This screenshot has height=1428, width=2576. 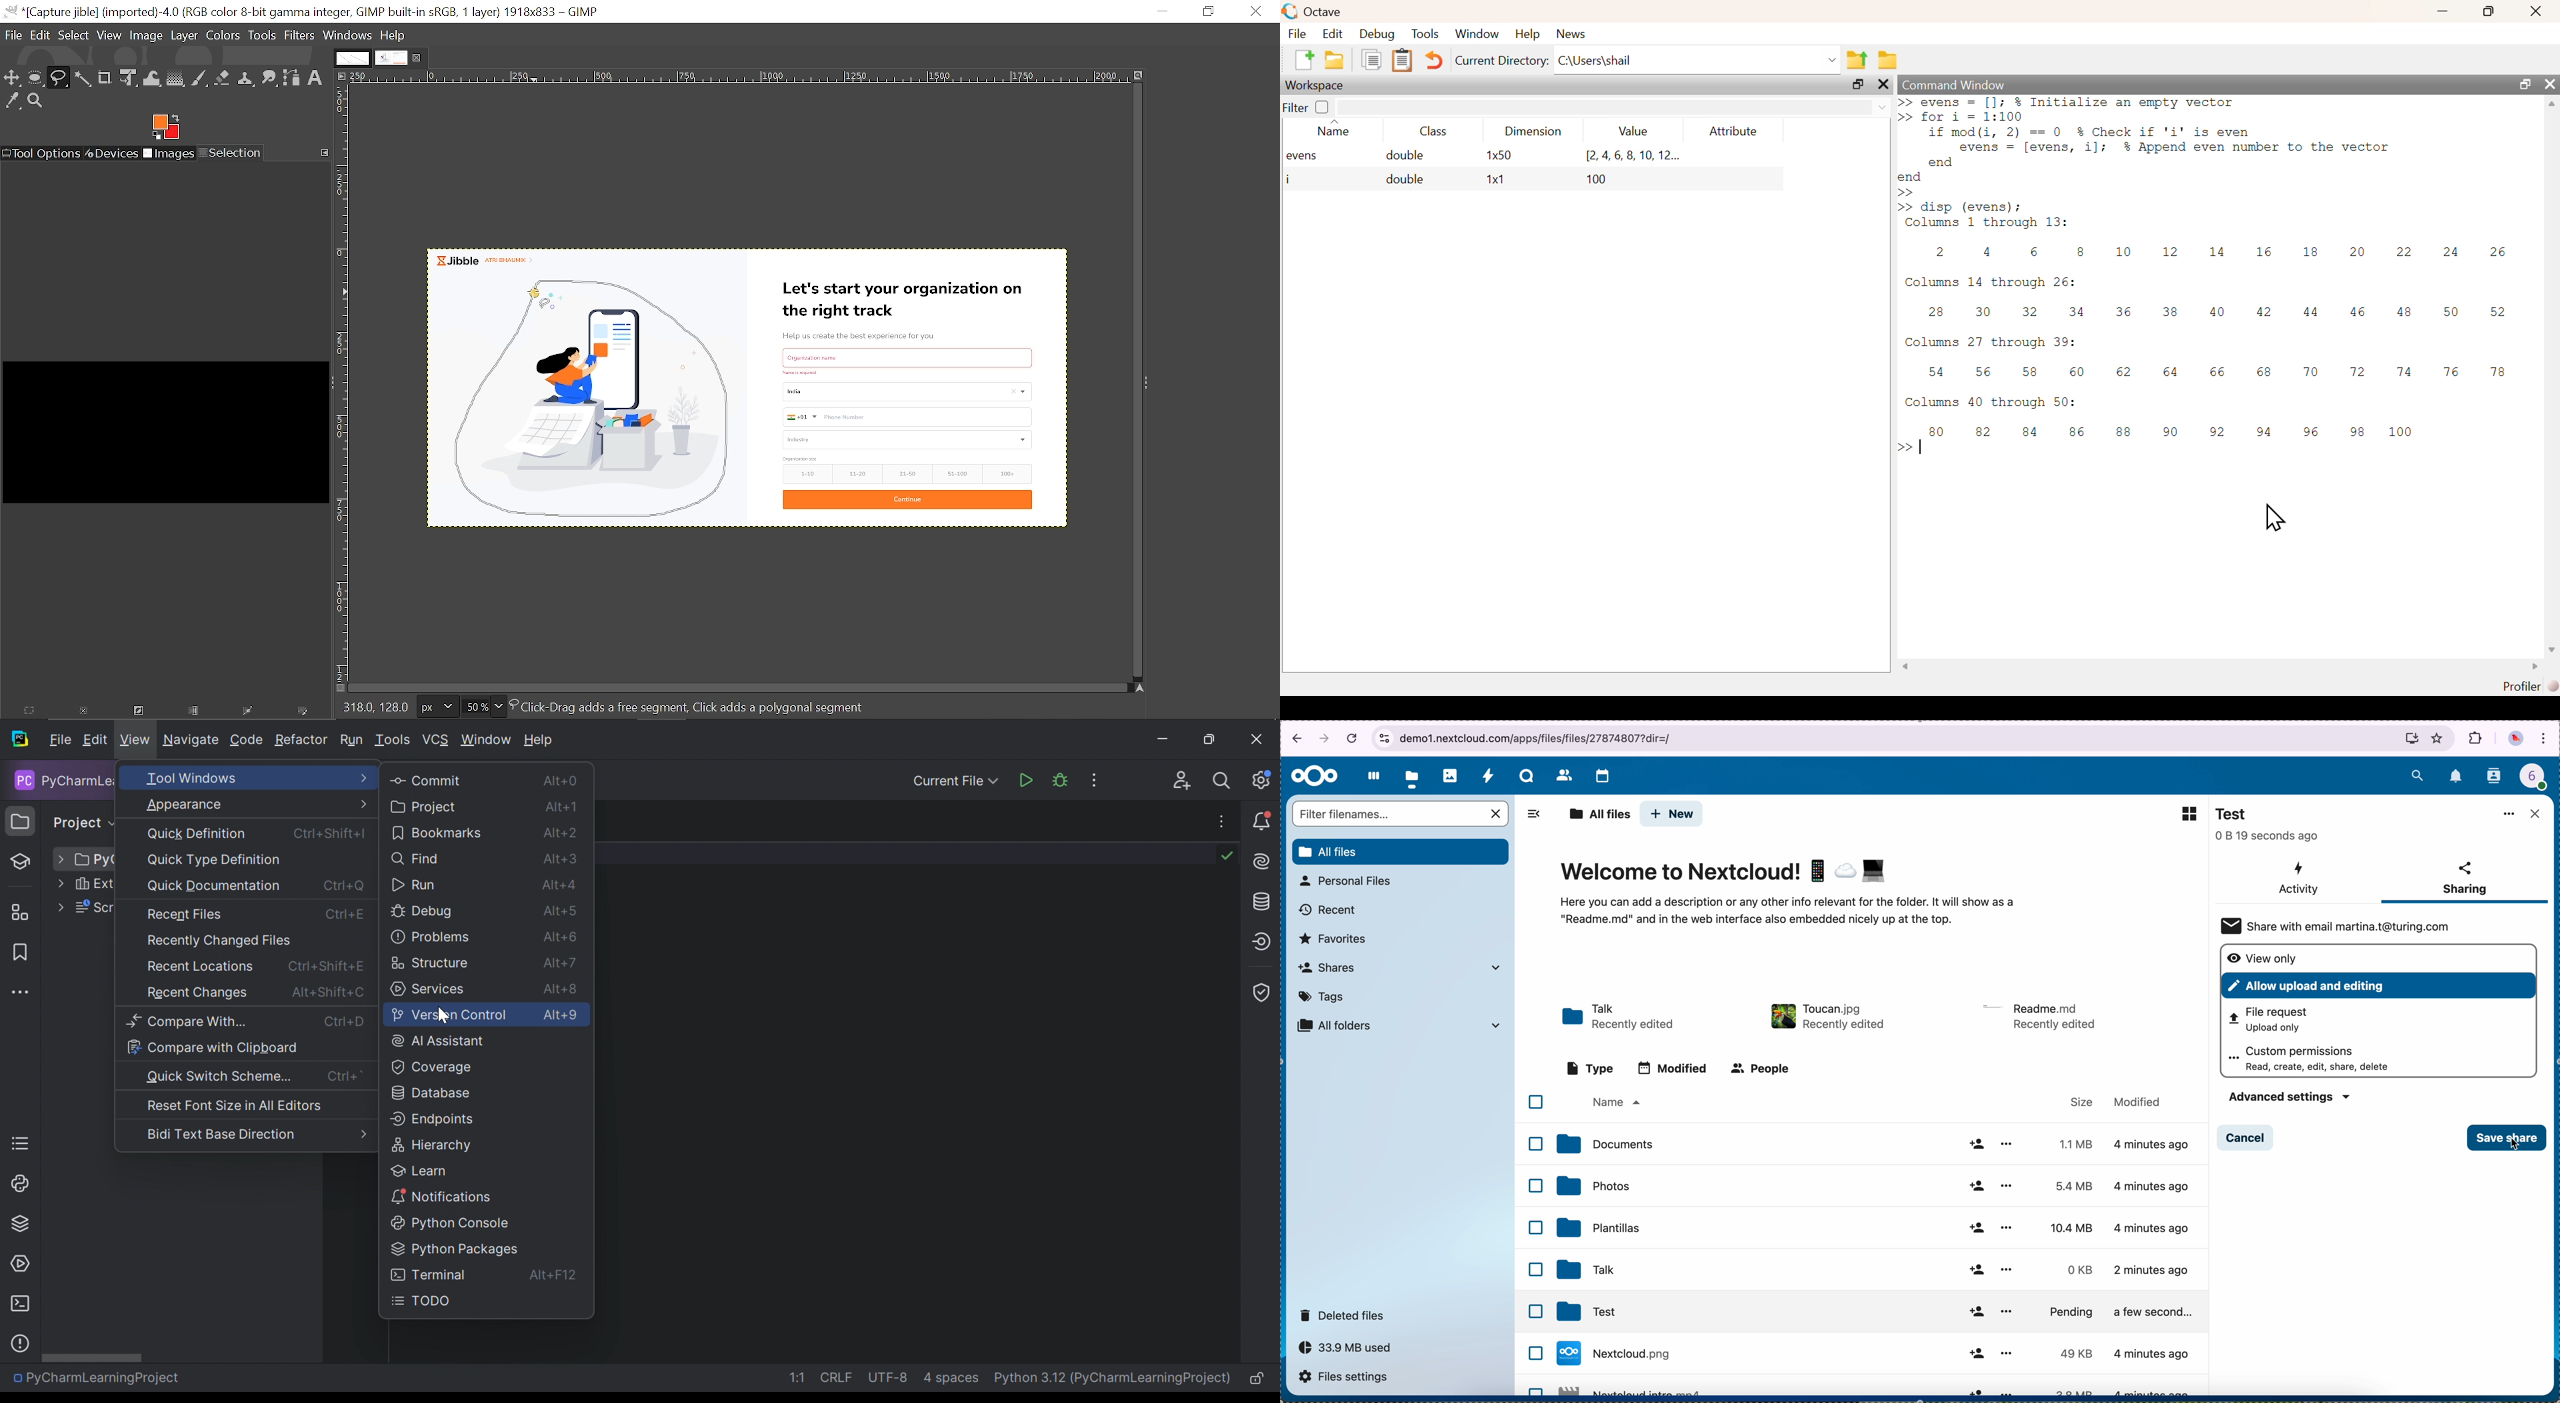 I want to click on customize and control Google Chrome, so click(x=2544, y=739).